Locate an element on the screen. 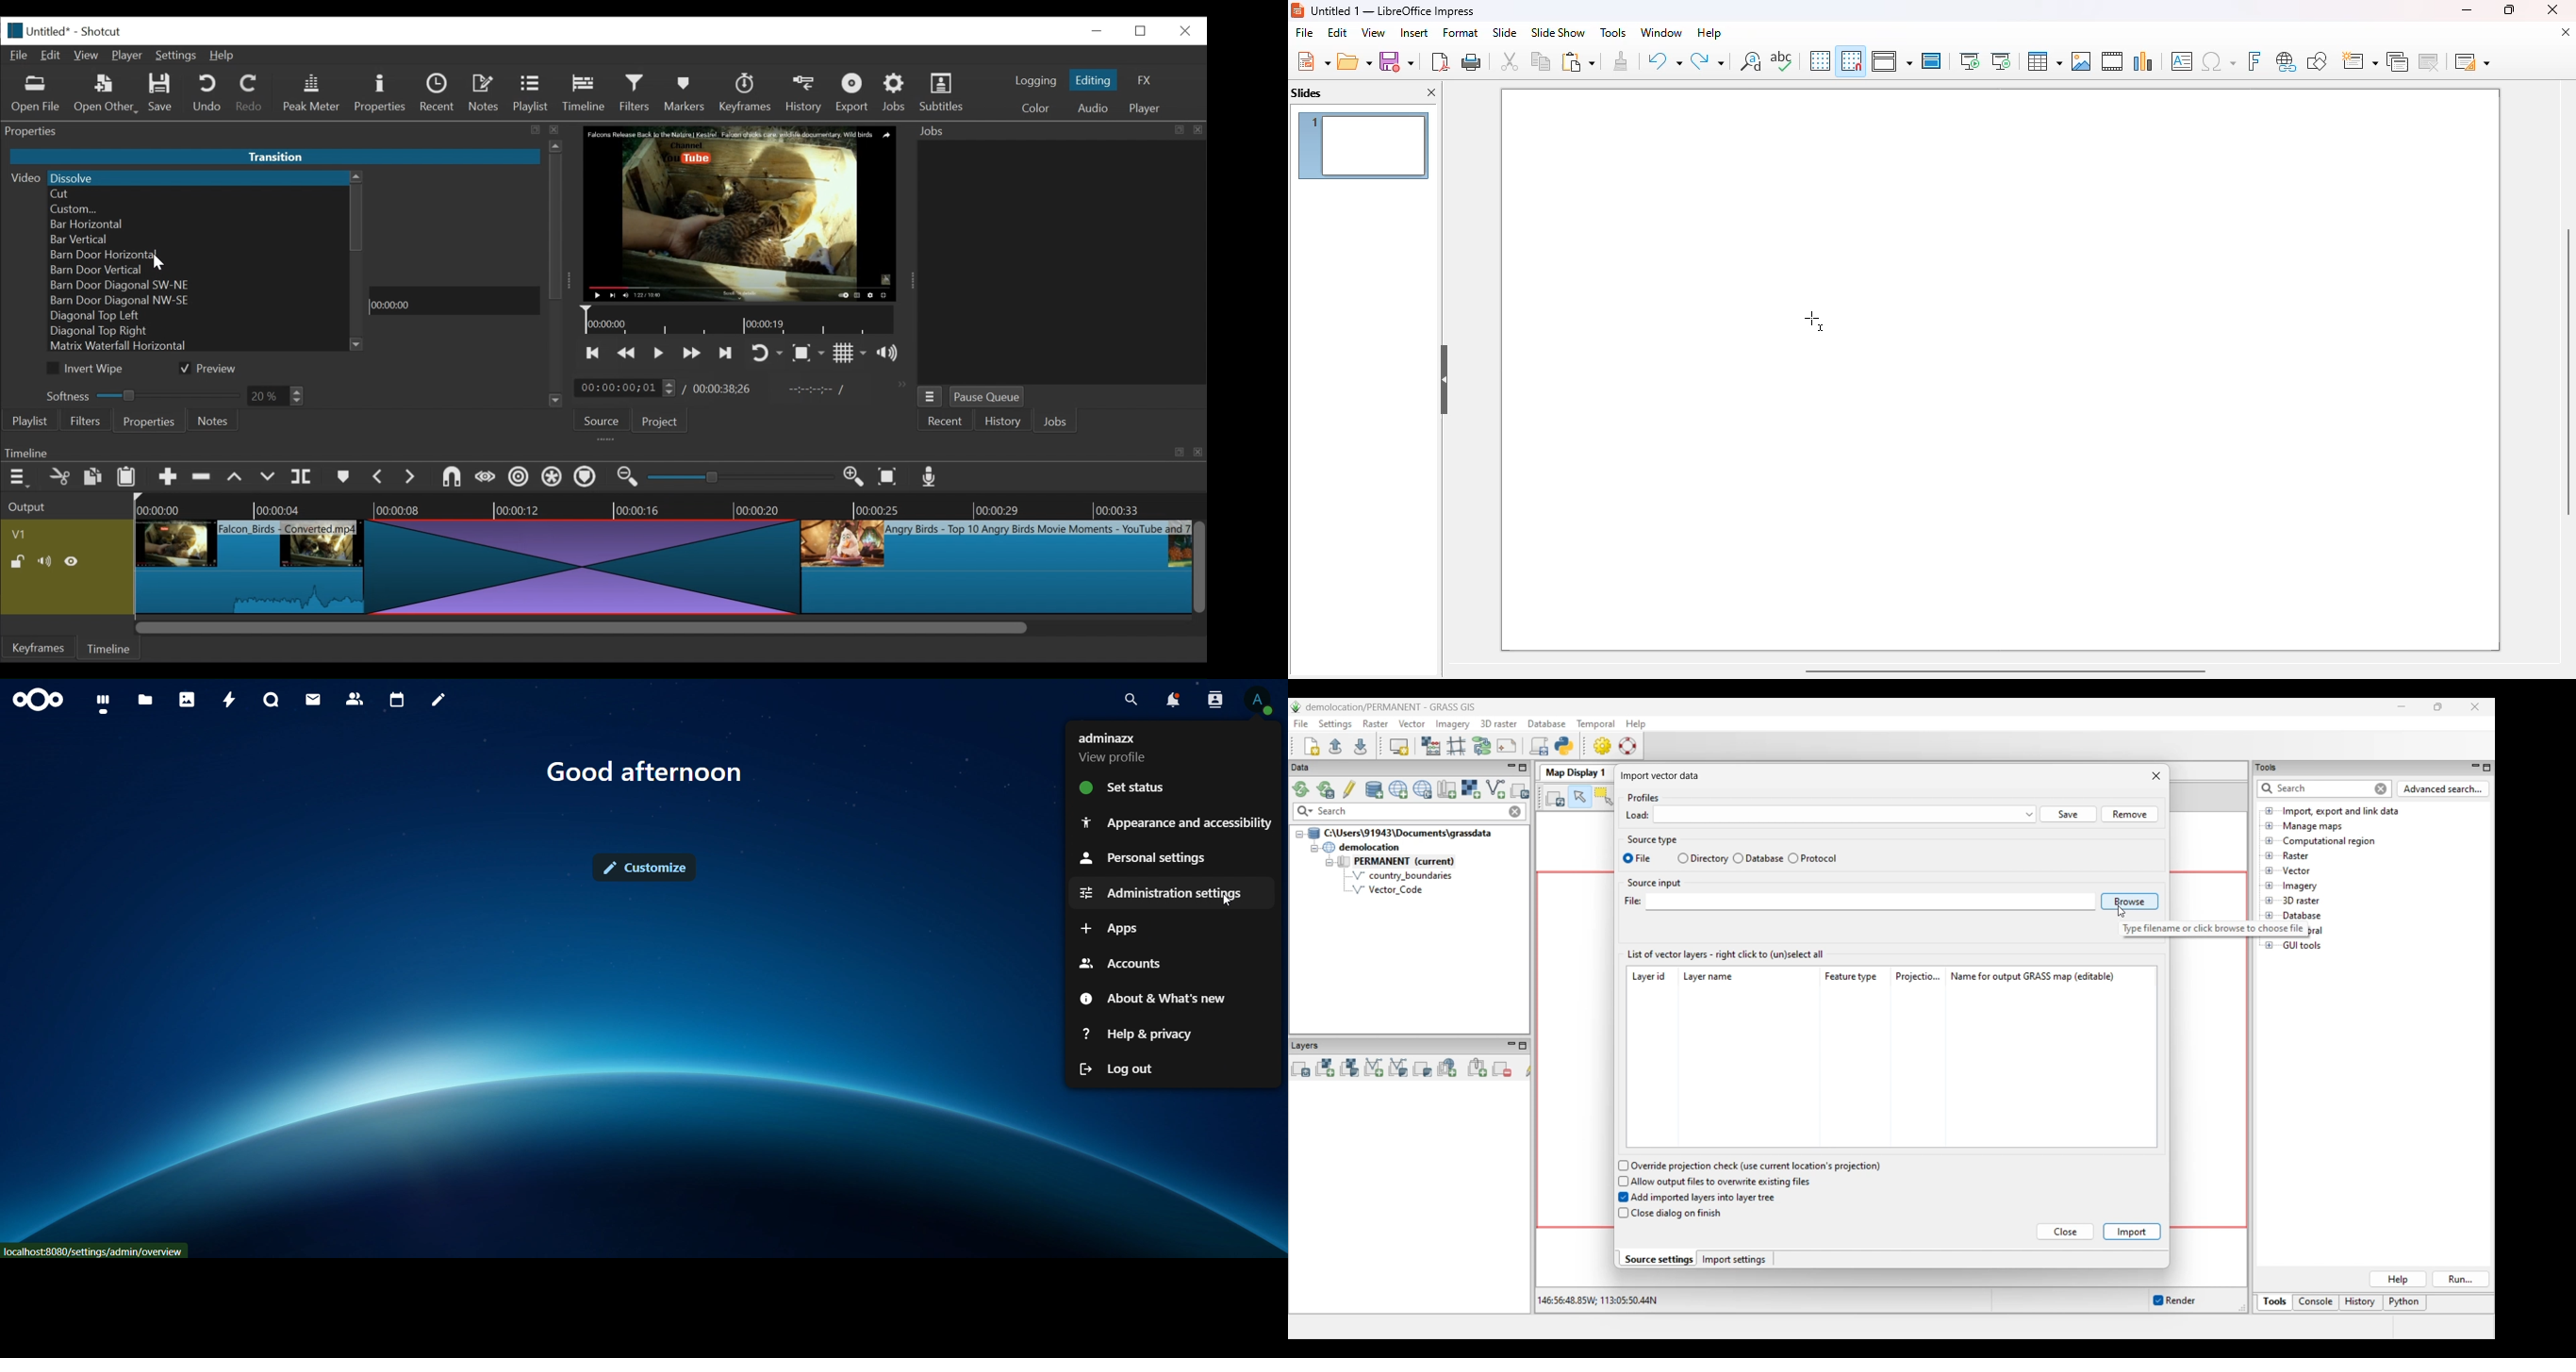 The width and height of the screenshot is (2576, 1372). export directly as PDF is located at coordinates (1440, 61).